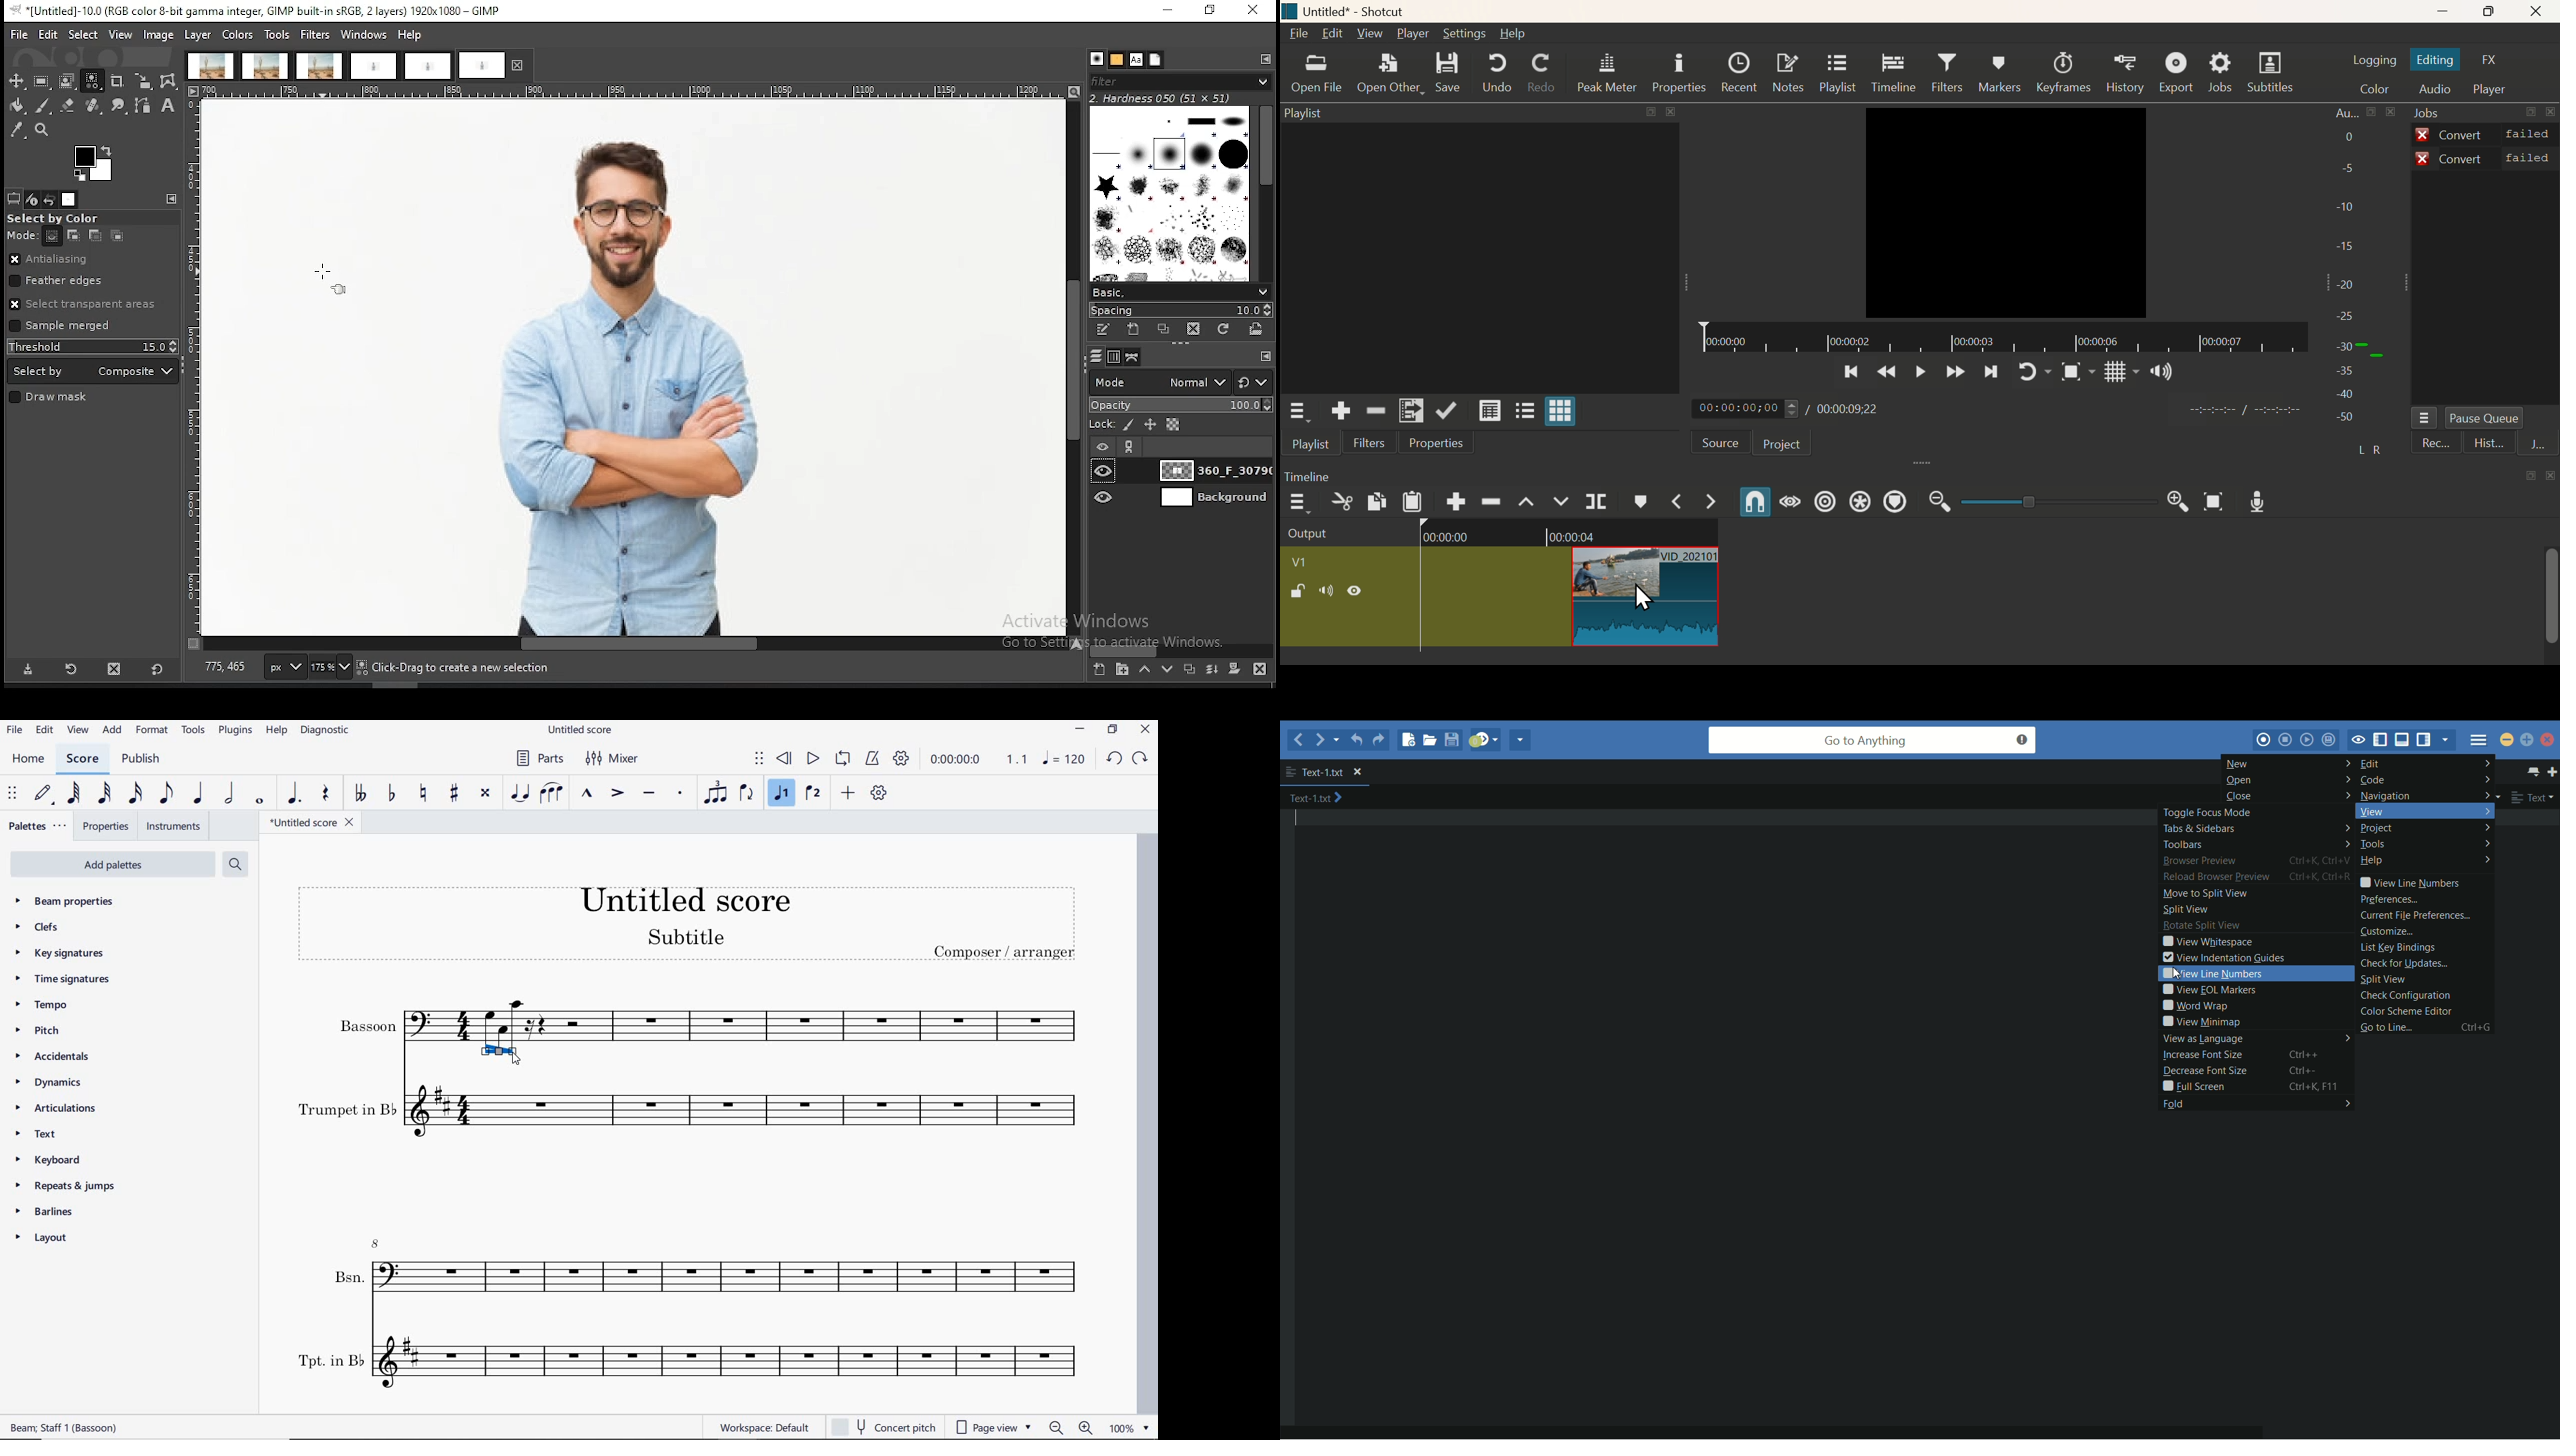 Image resolution: width=2576 pixels, height=1456 pixels. I want to click on Recent, so click(1738, 73).